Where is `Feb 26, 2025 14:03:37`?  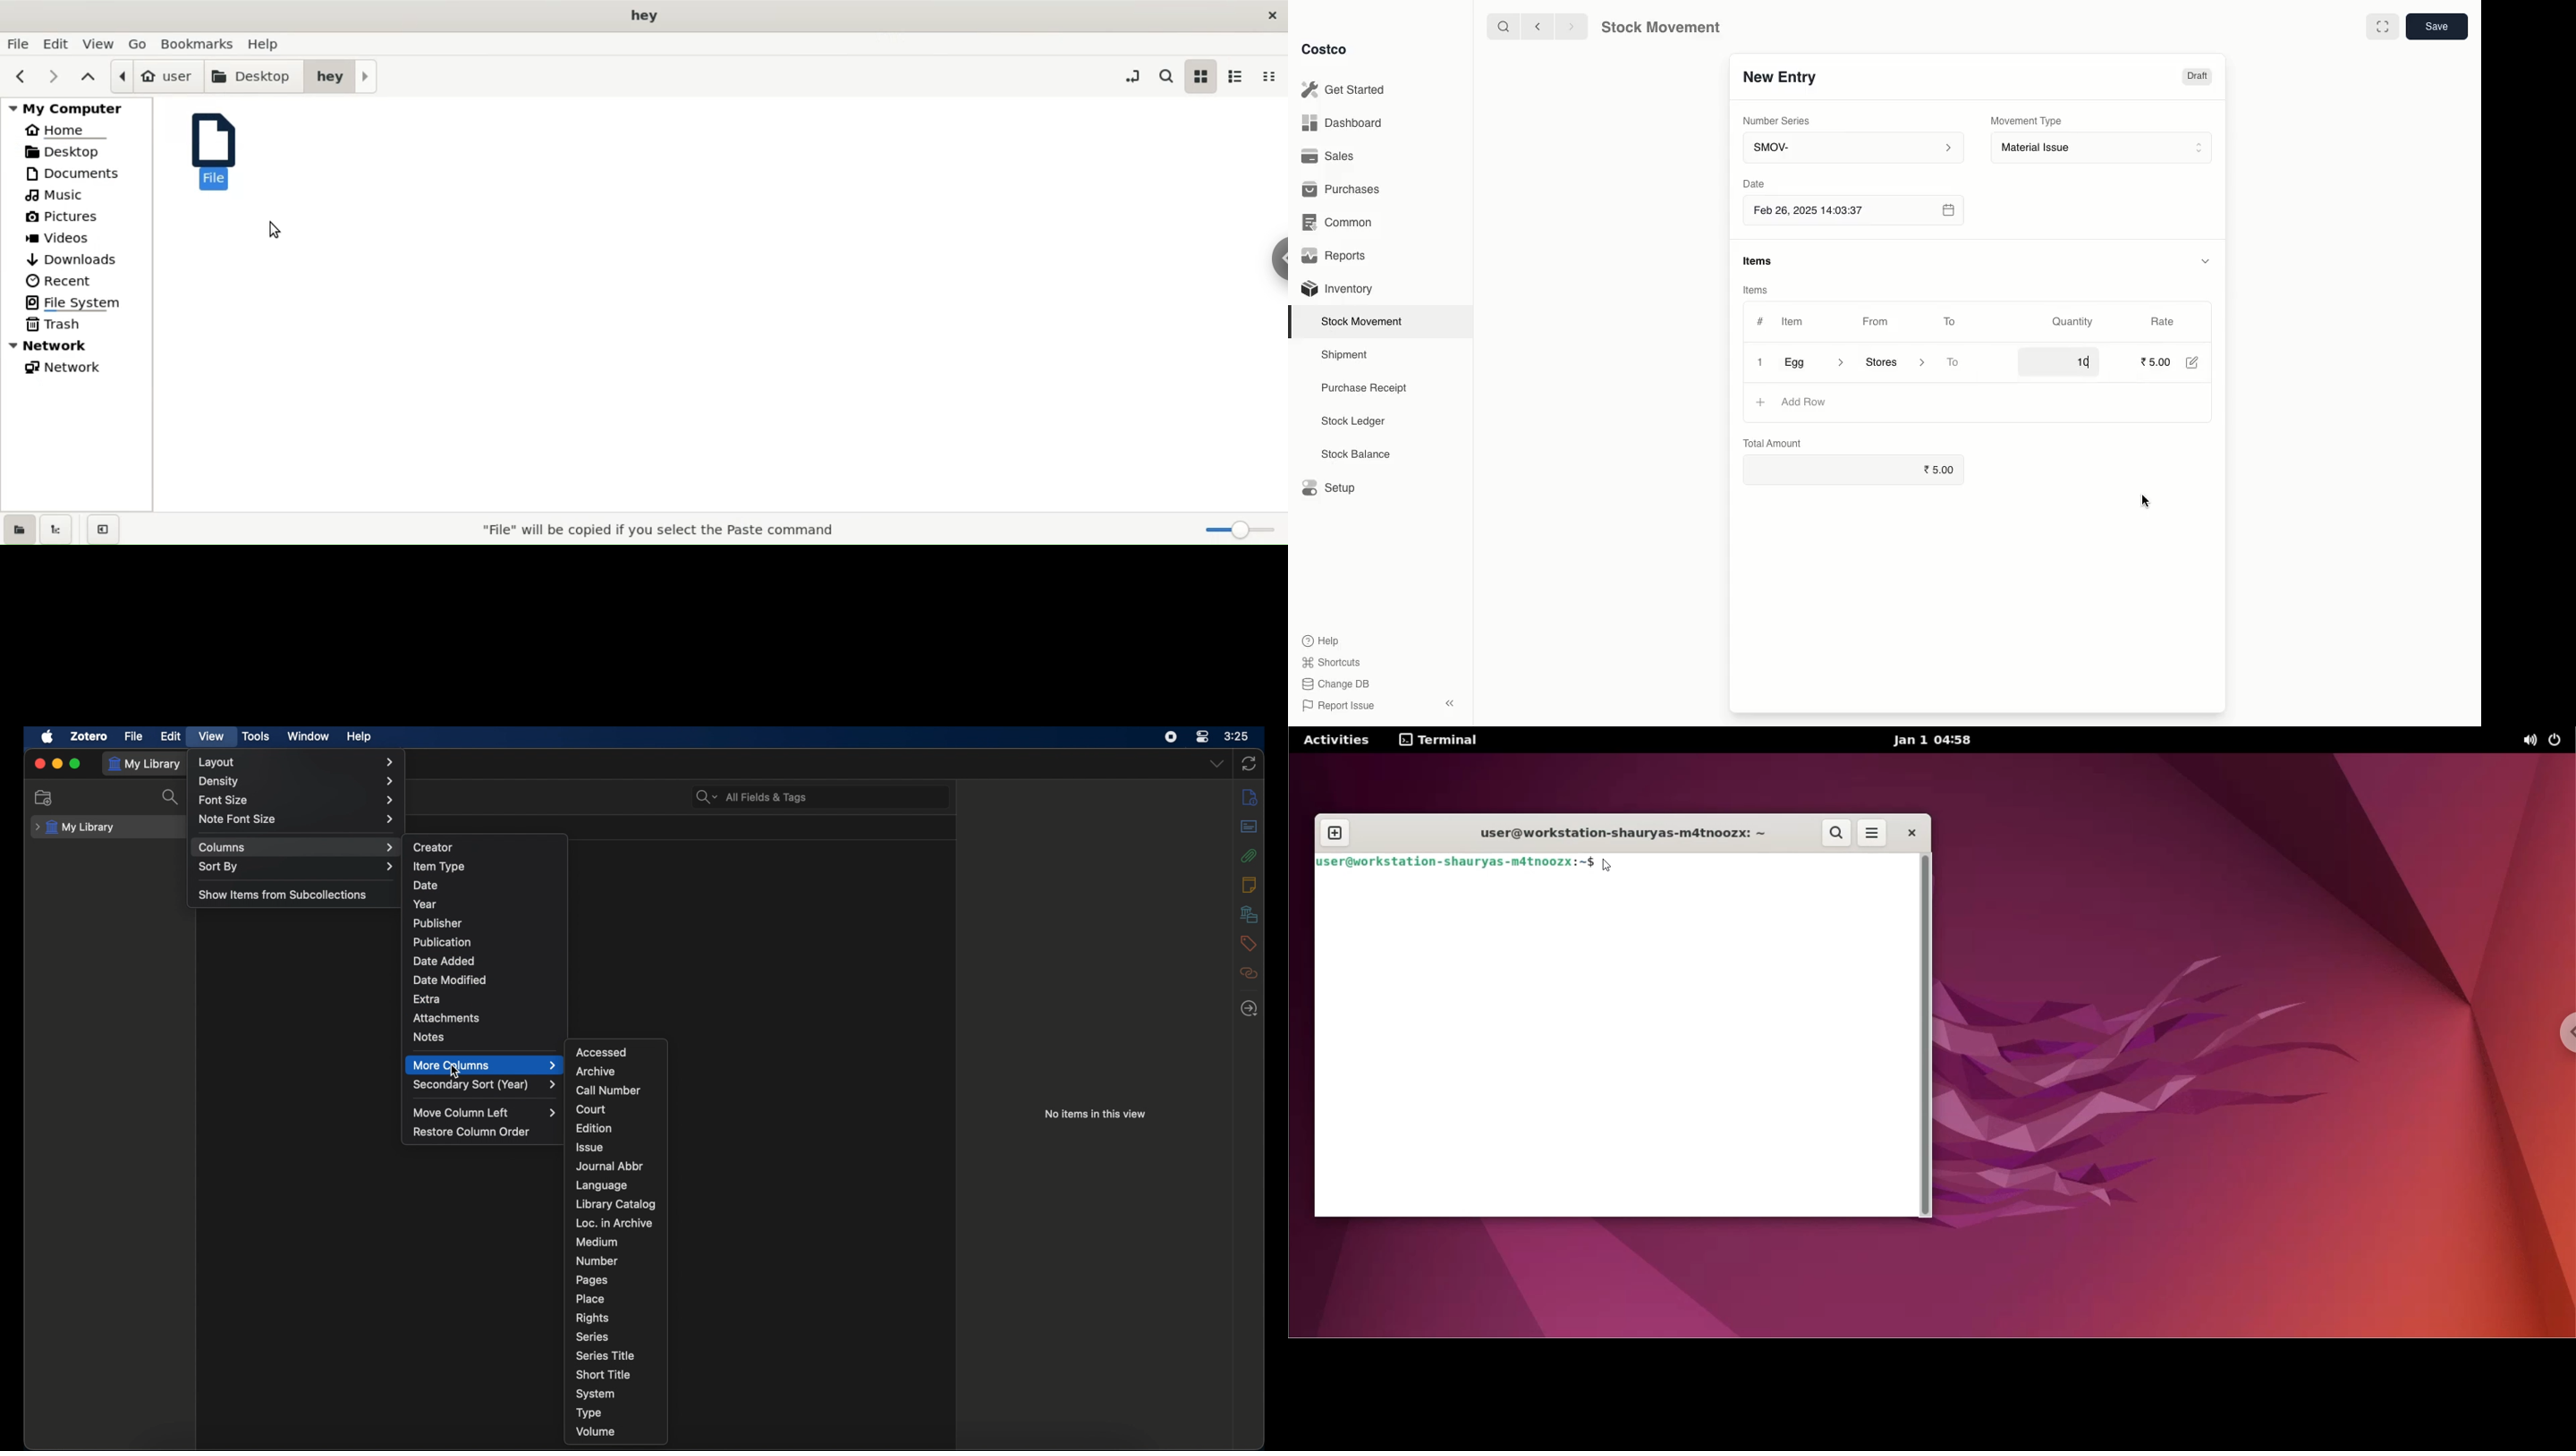
Feb 26, 2025 14:03:37 is located at coordinates (1853, 211).